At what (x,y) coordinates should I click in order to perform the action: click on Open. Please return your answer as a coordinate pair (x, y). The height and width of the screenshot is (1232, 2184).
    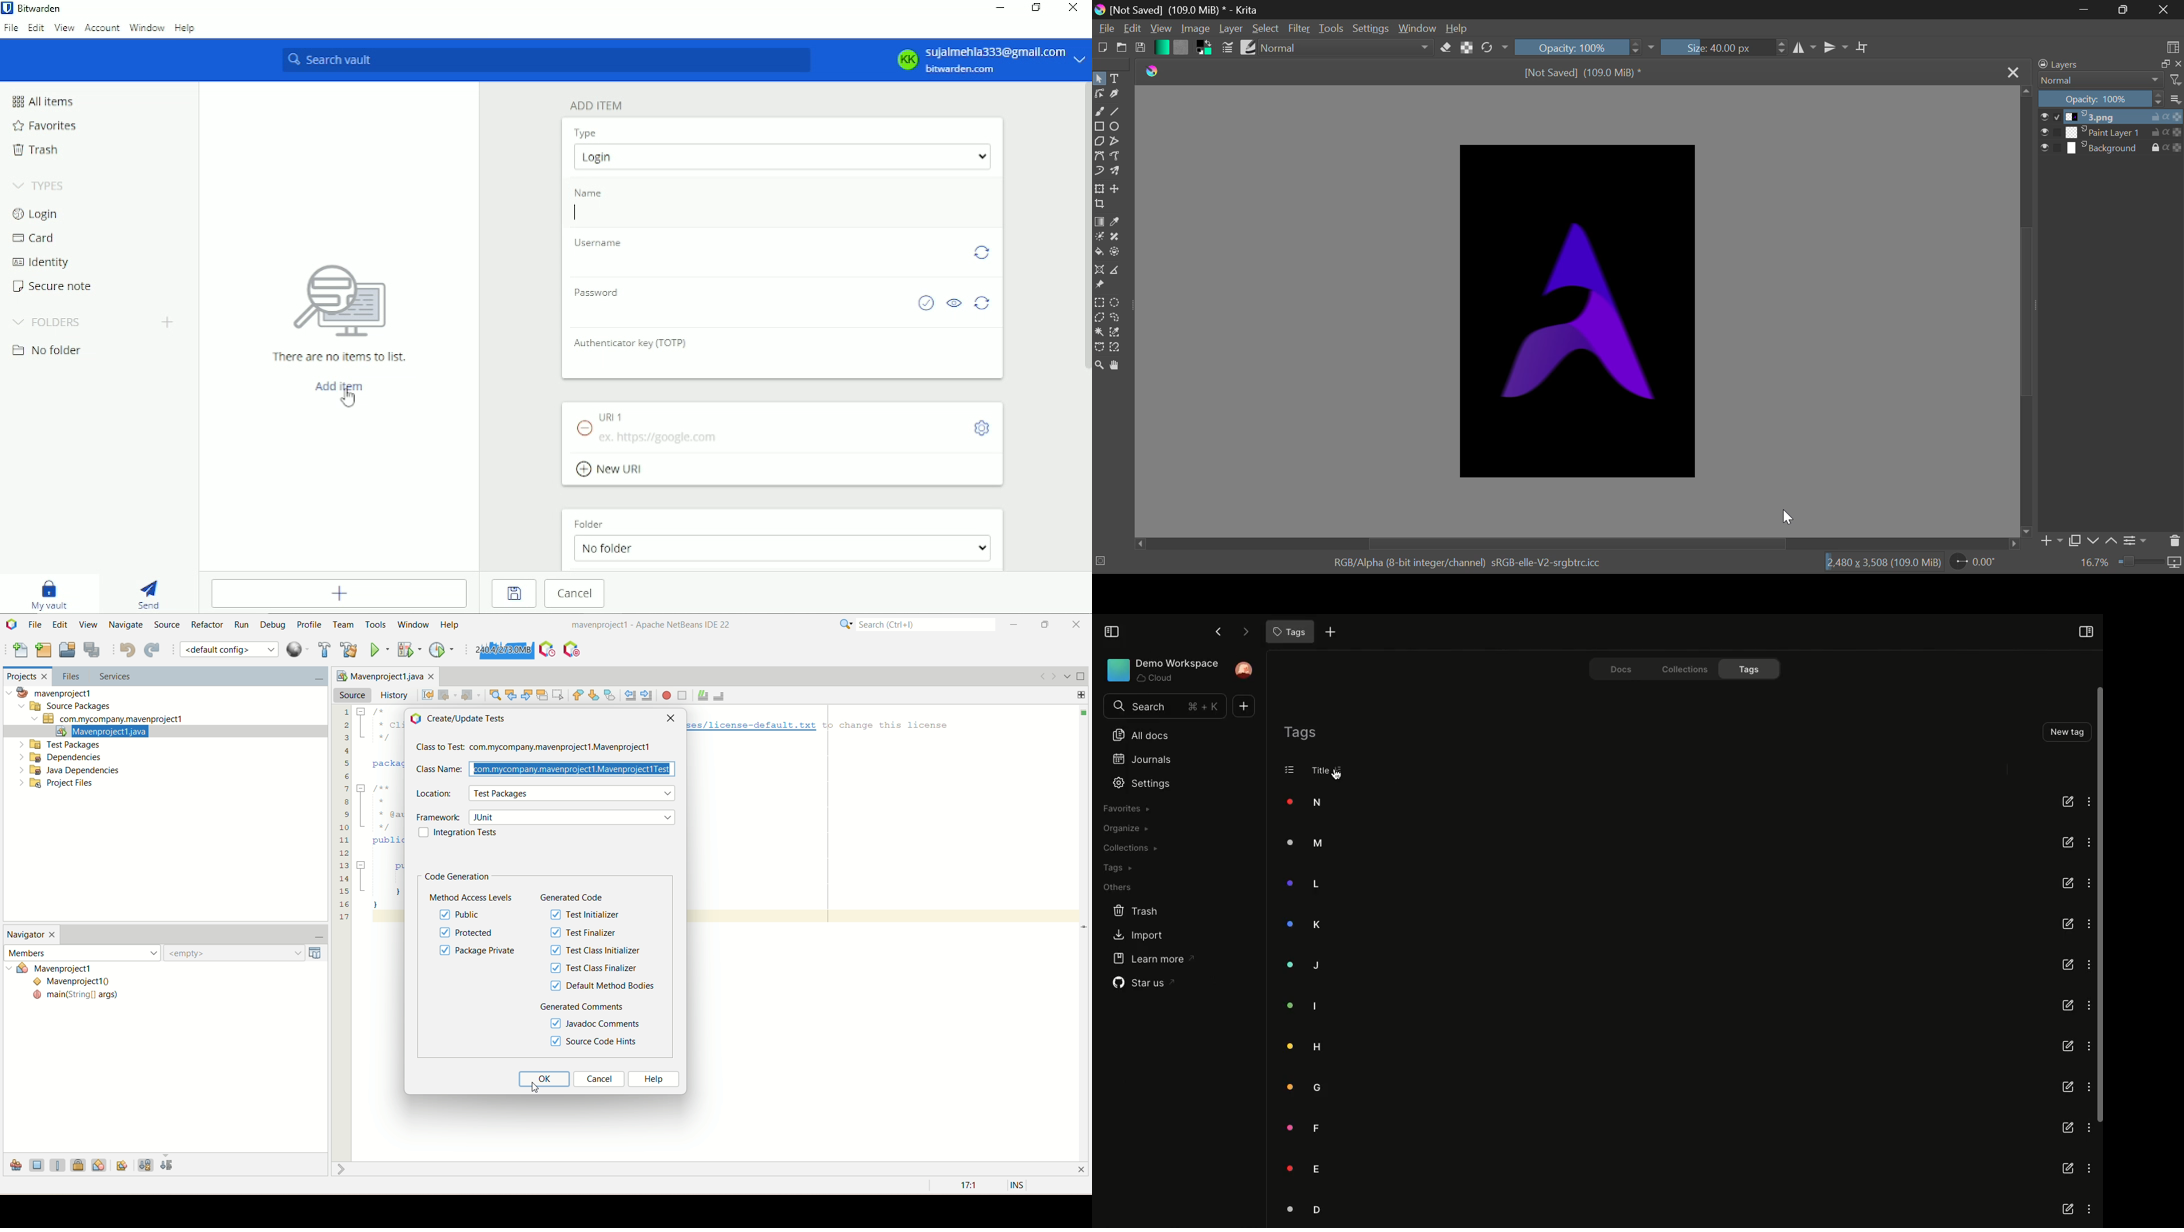
    Looking at the image, I should click on (1120, 49).